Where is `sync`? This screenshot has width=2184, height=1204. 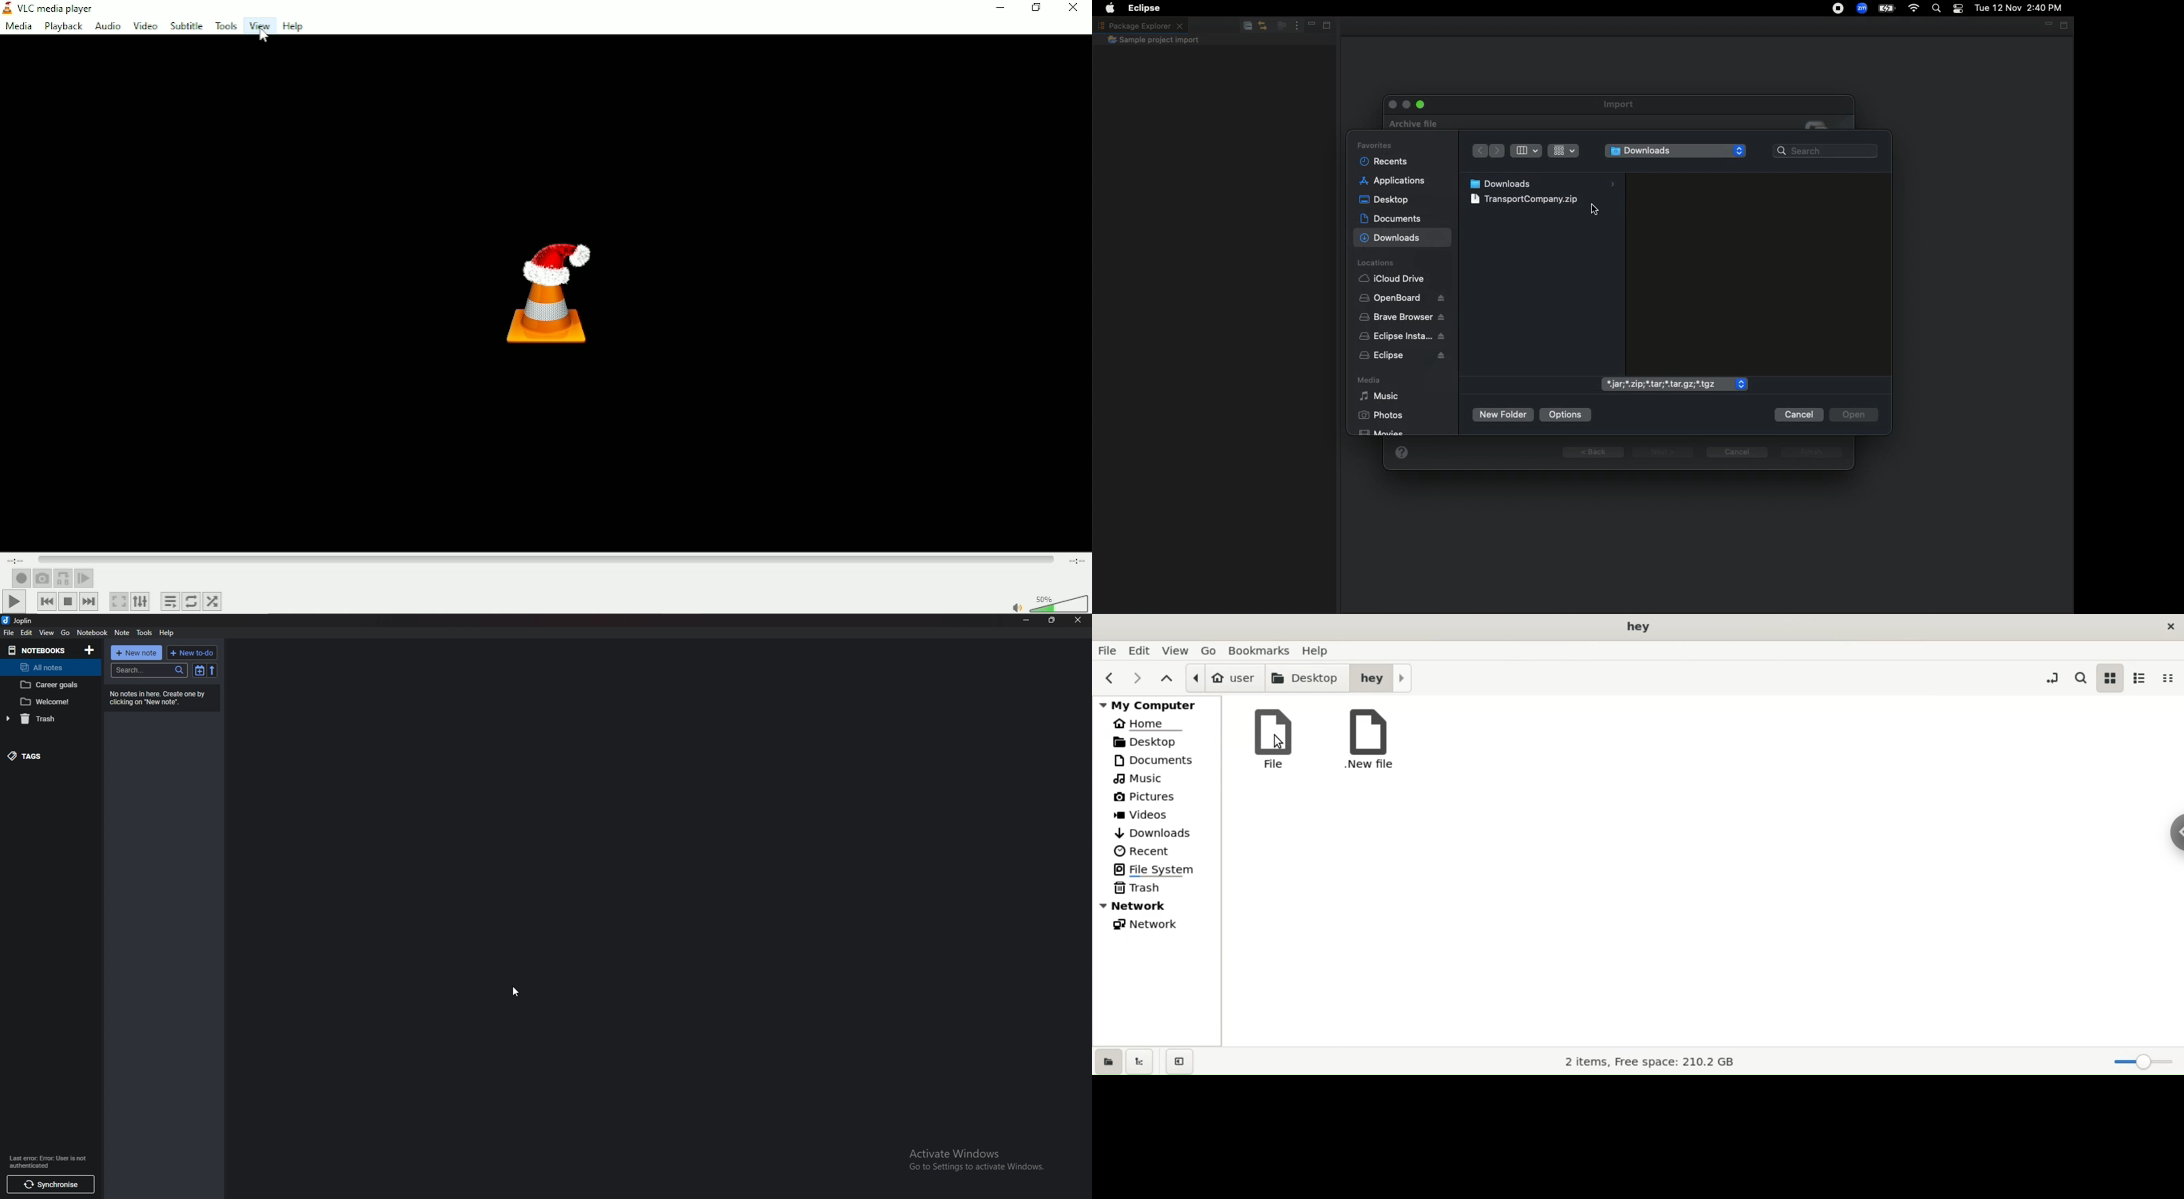
sync is located at coordinates (51, 1186).